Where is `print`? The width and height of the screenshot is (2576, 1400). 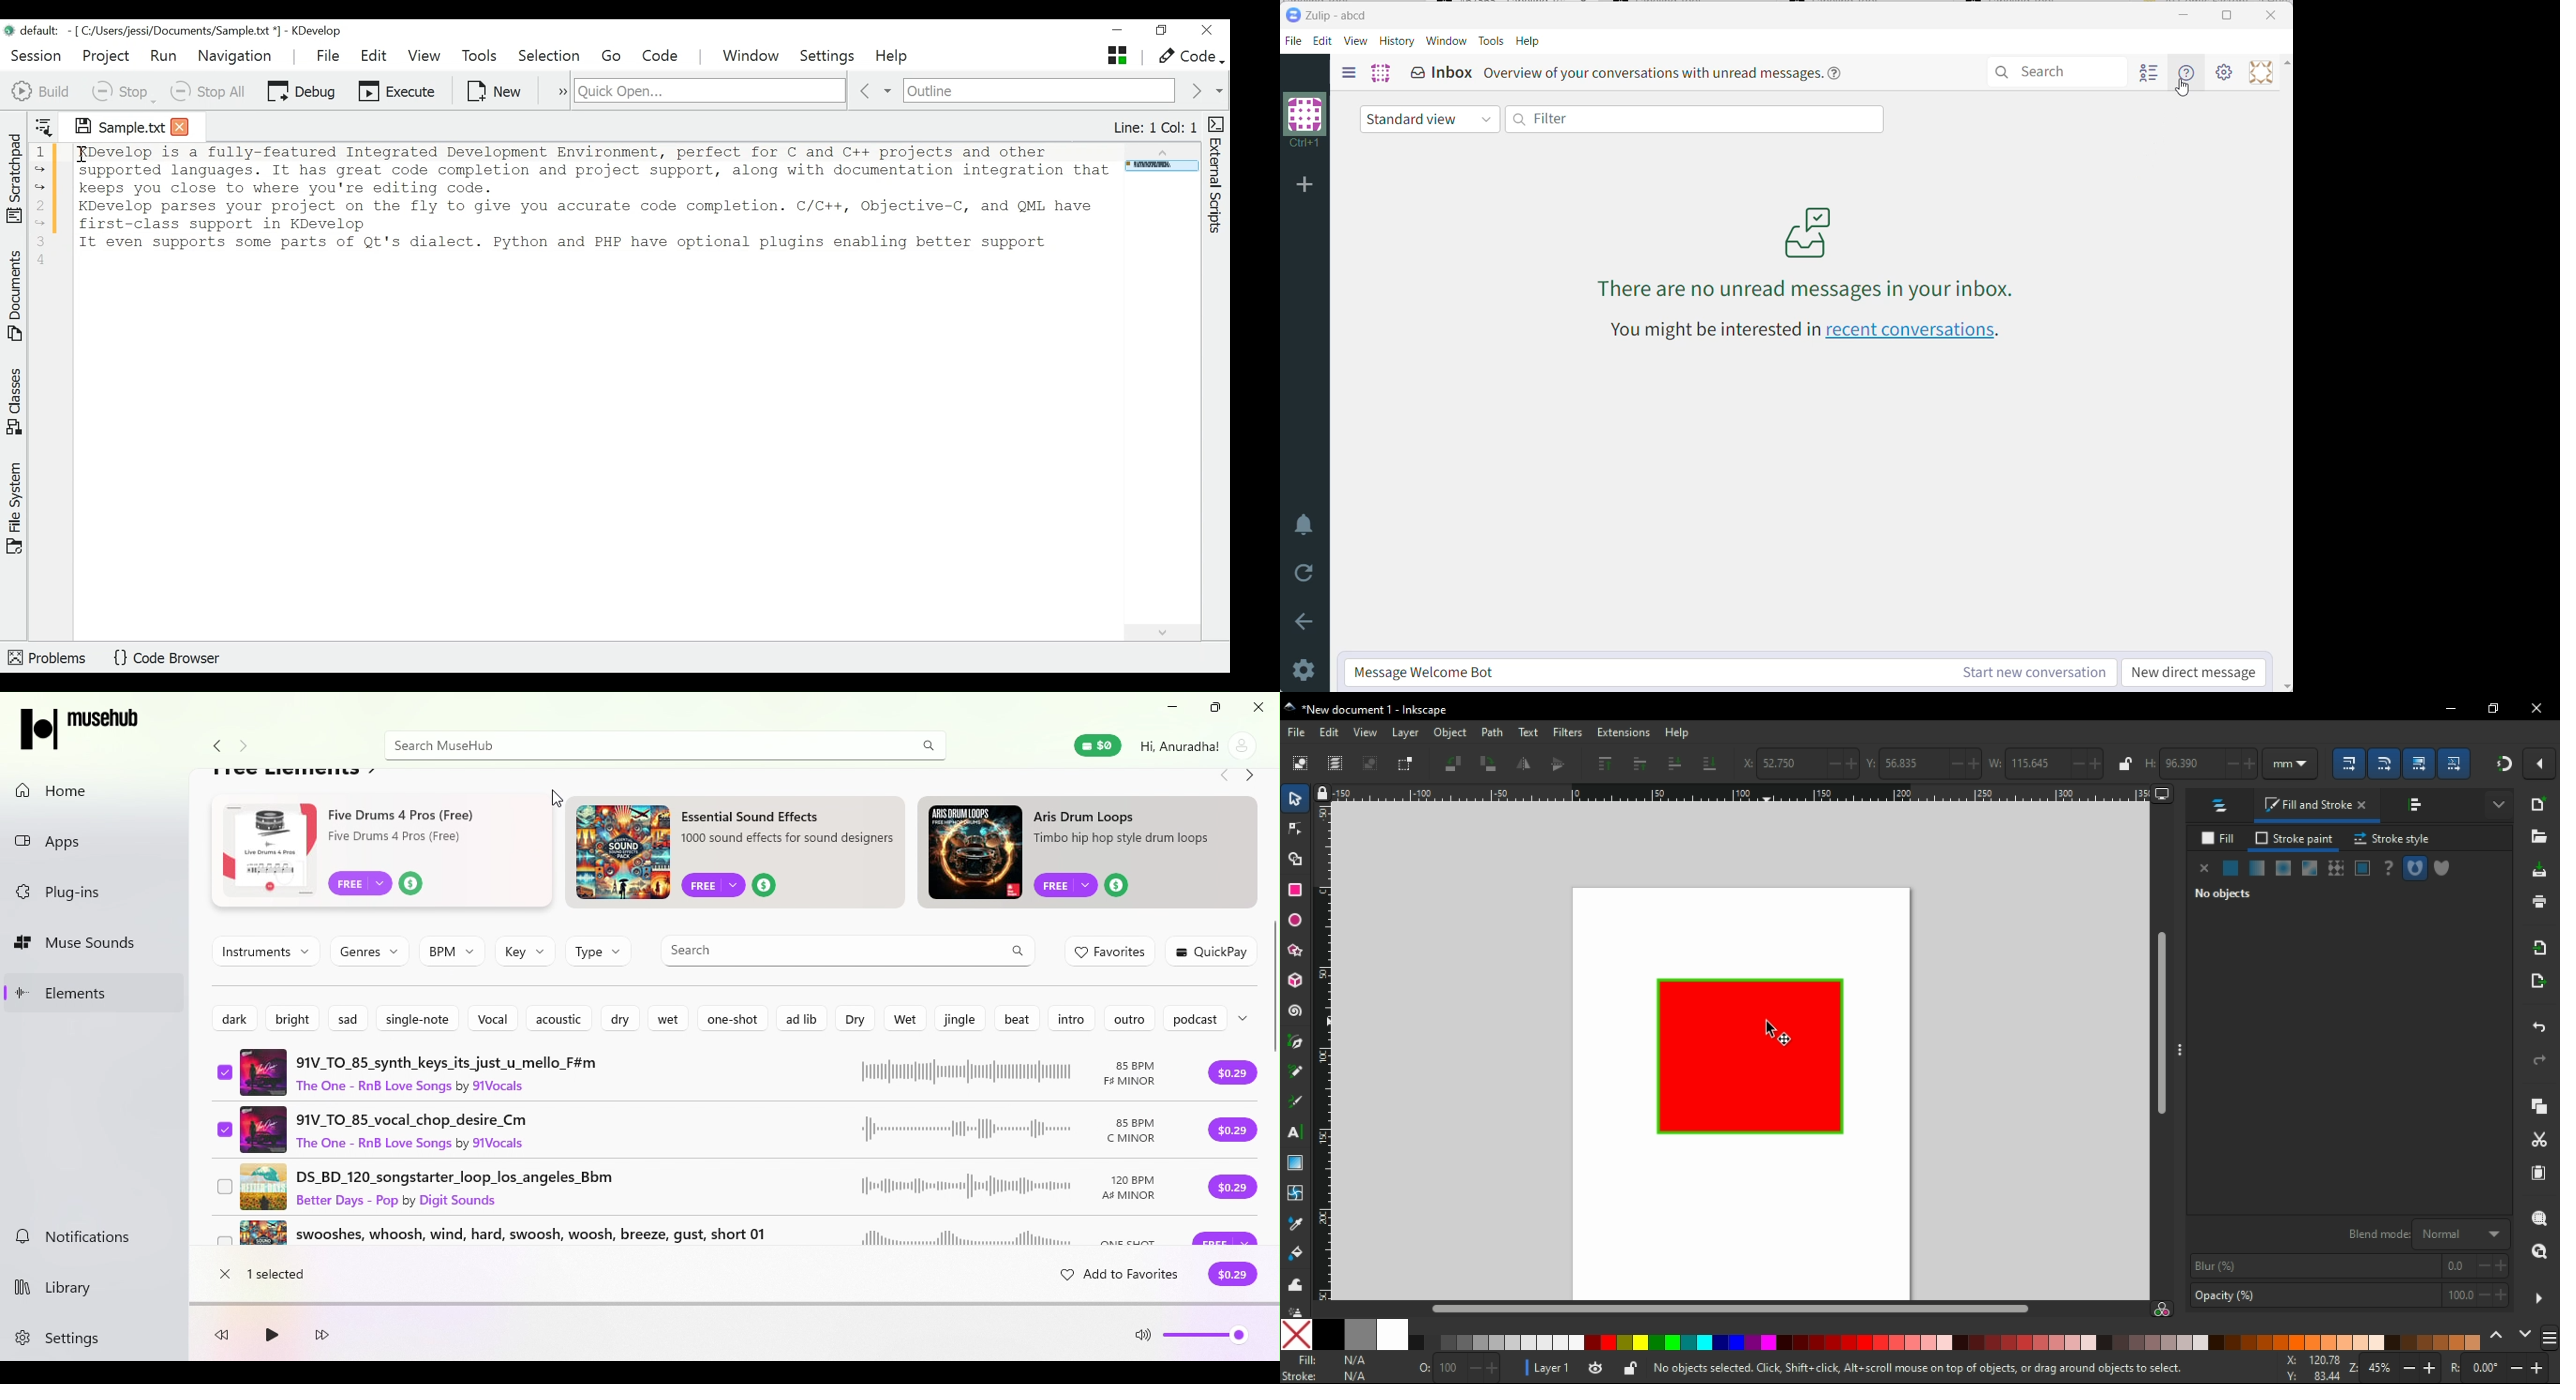
print is located at coordinates (2539, 902).